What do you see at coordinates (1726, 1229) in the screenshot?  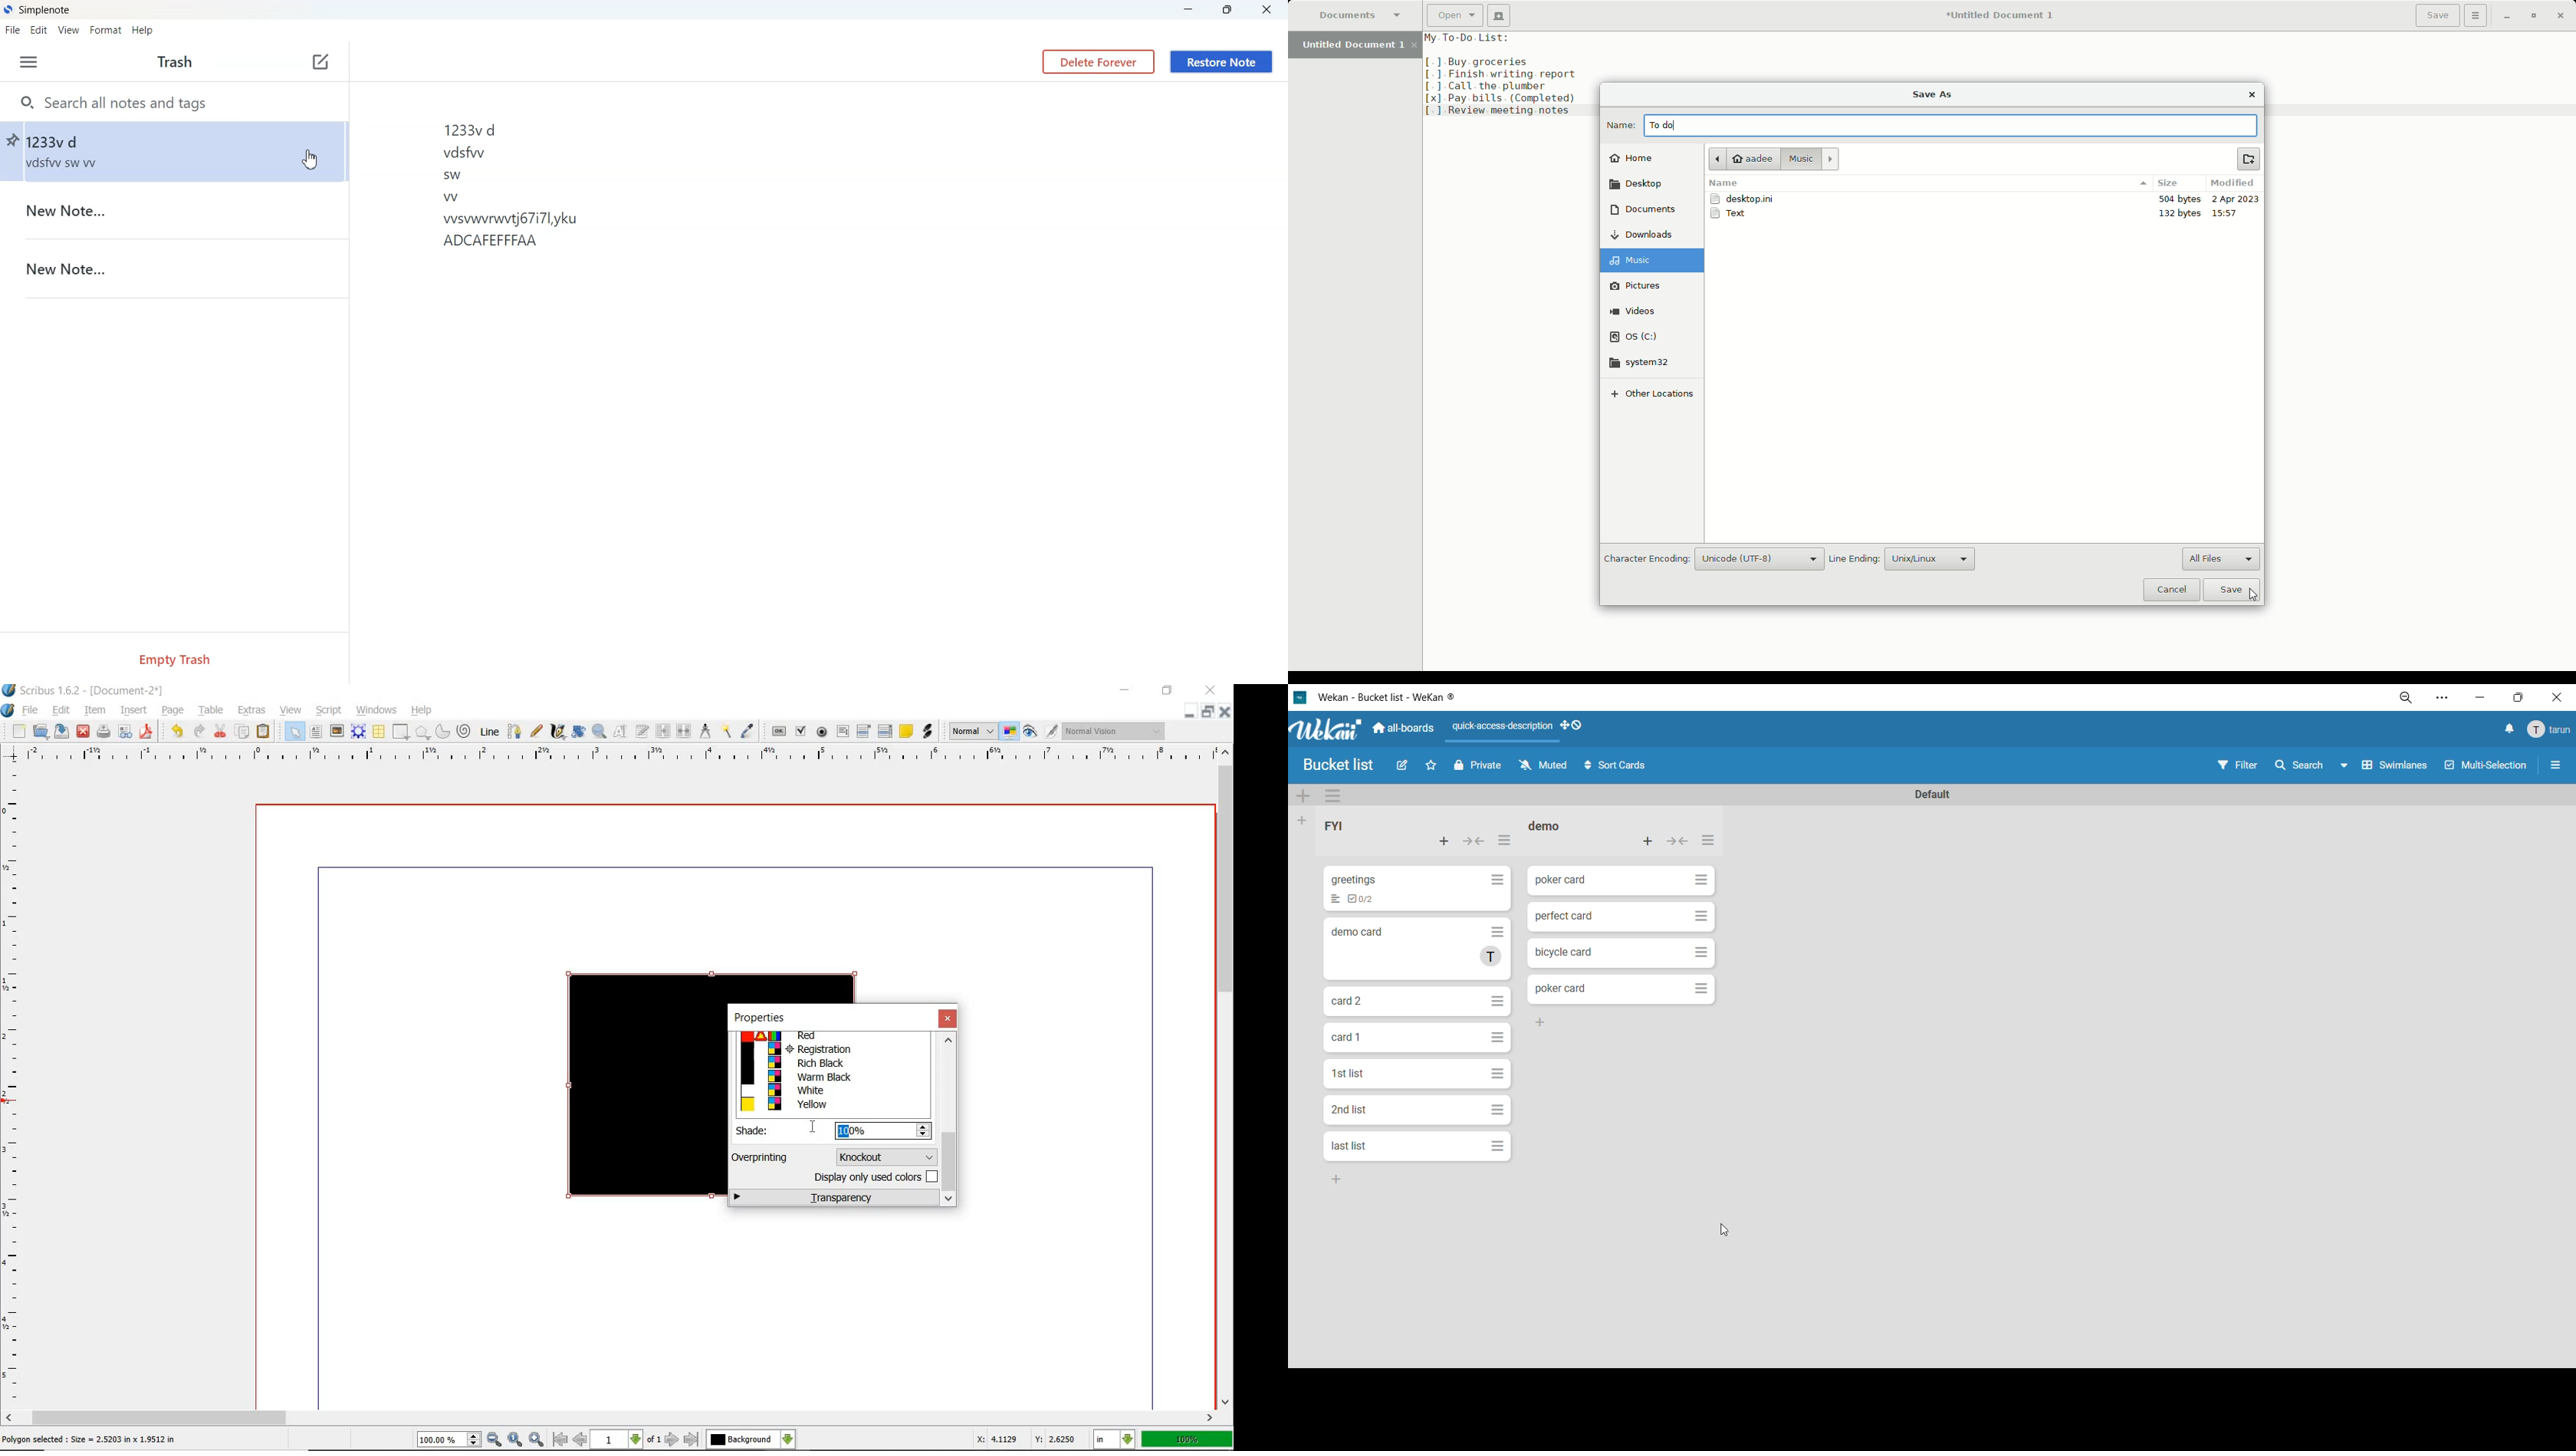 I see `cursor` at bounding box center [1726, 1229].